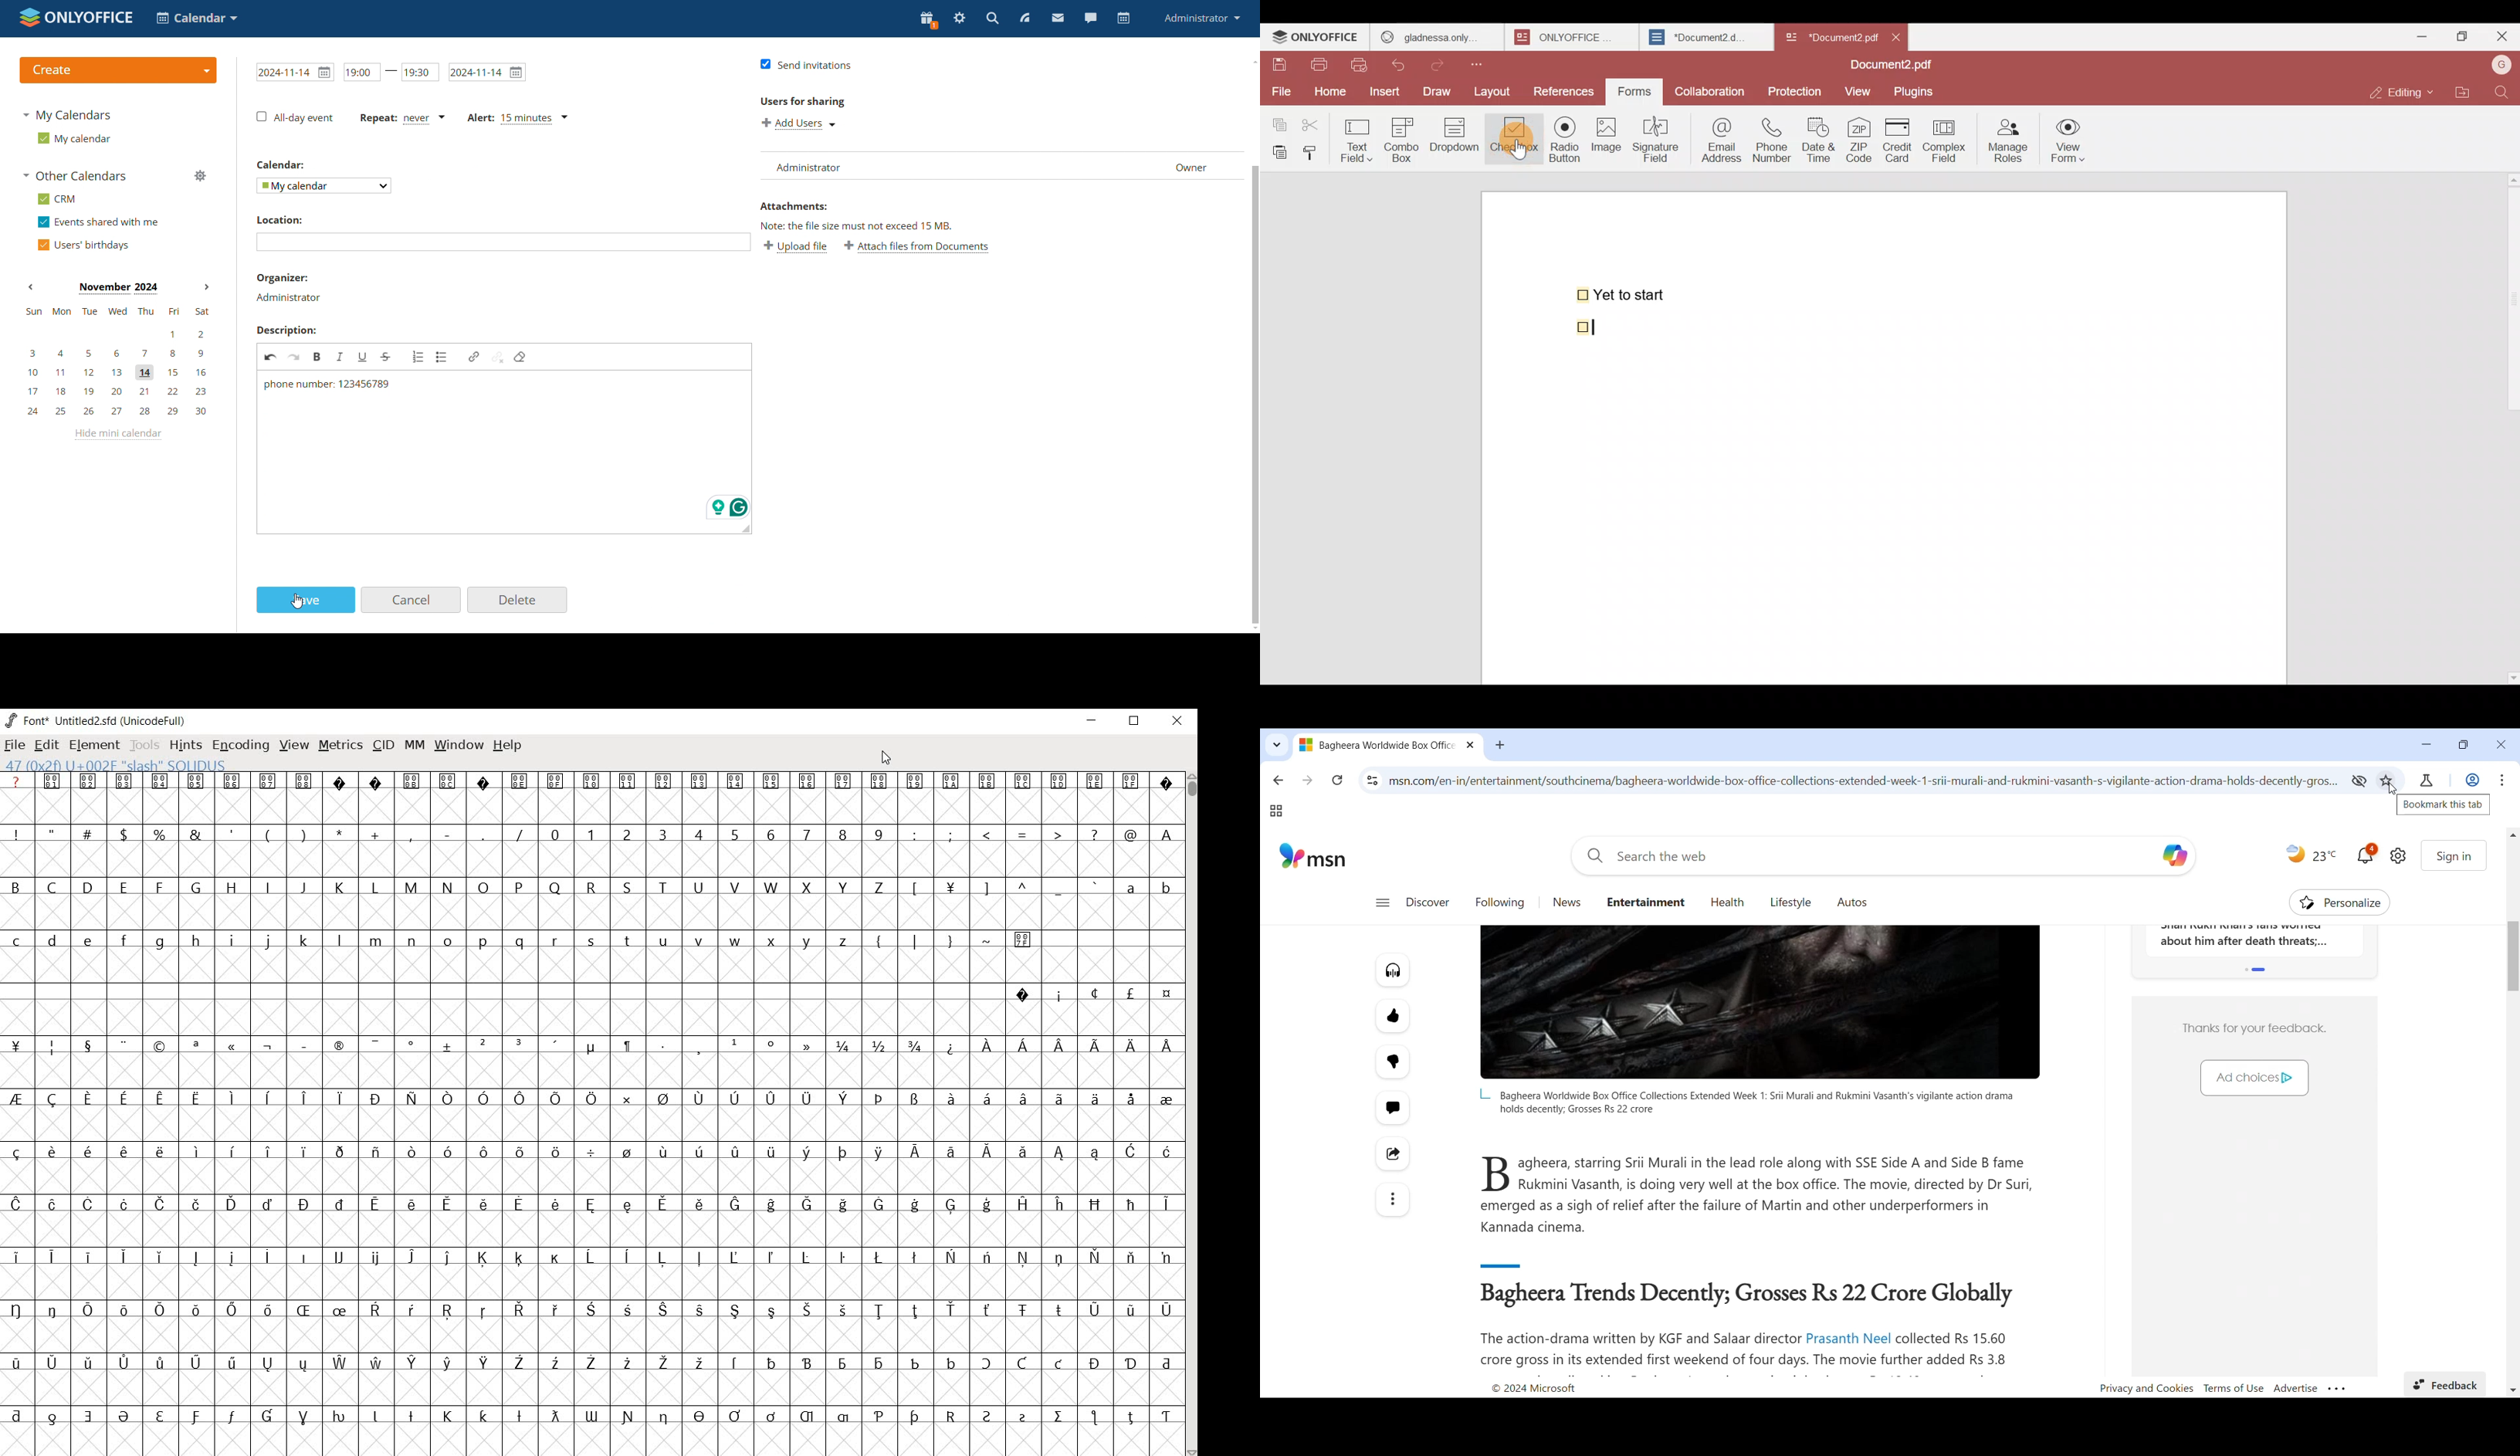  What do you see at coordinates (1942, 142) in the screenshot?
I see `Complex field` at bounding box center [1942, 142].